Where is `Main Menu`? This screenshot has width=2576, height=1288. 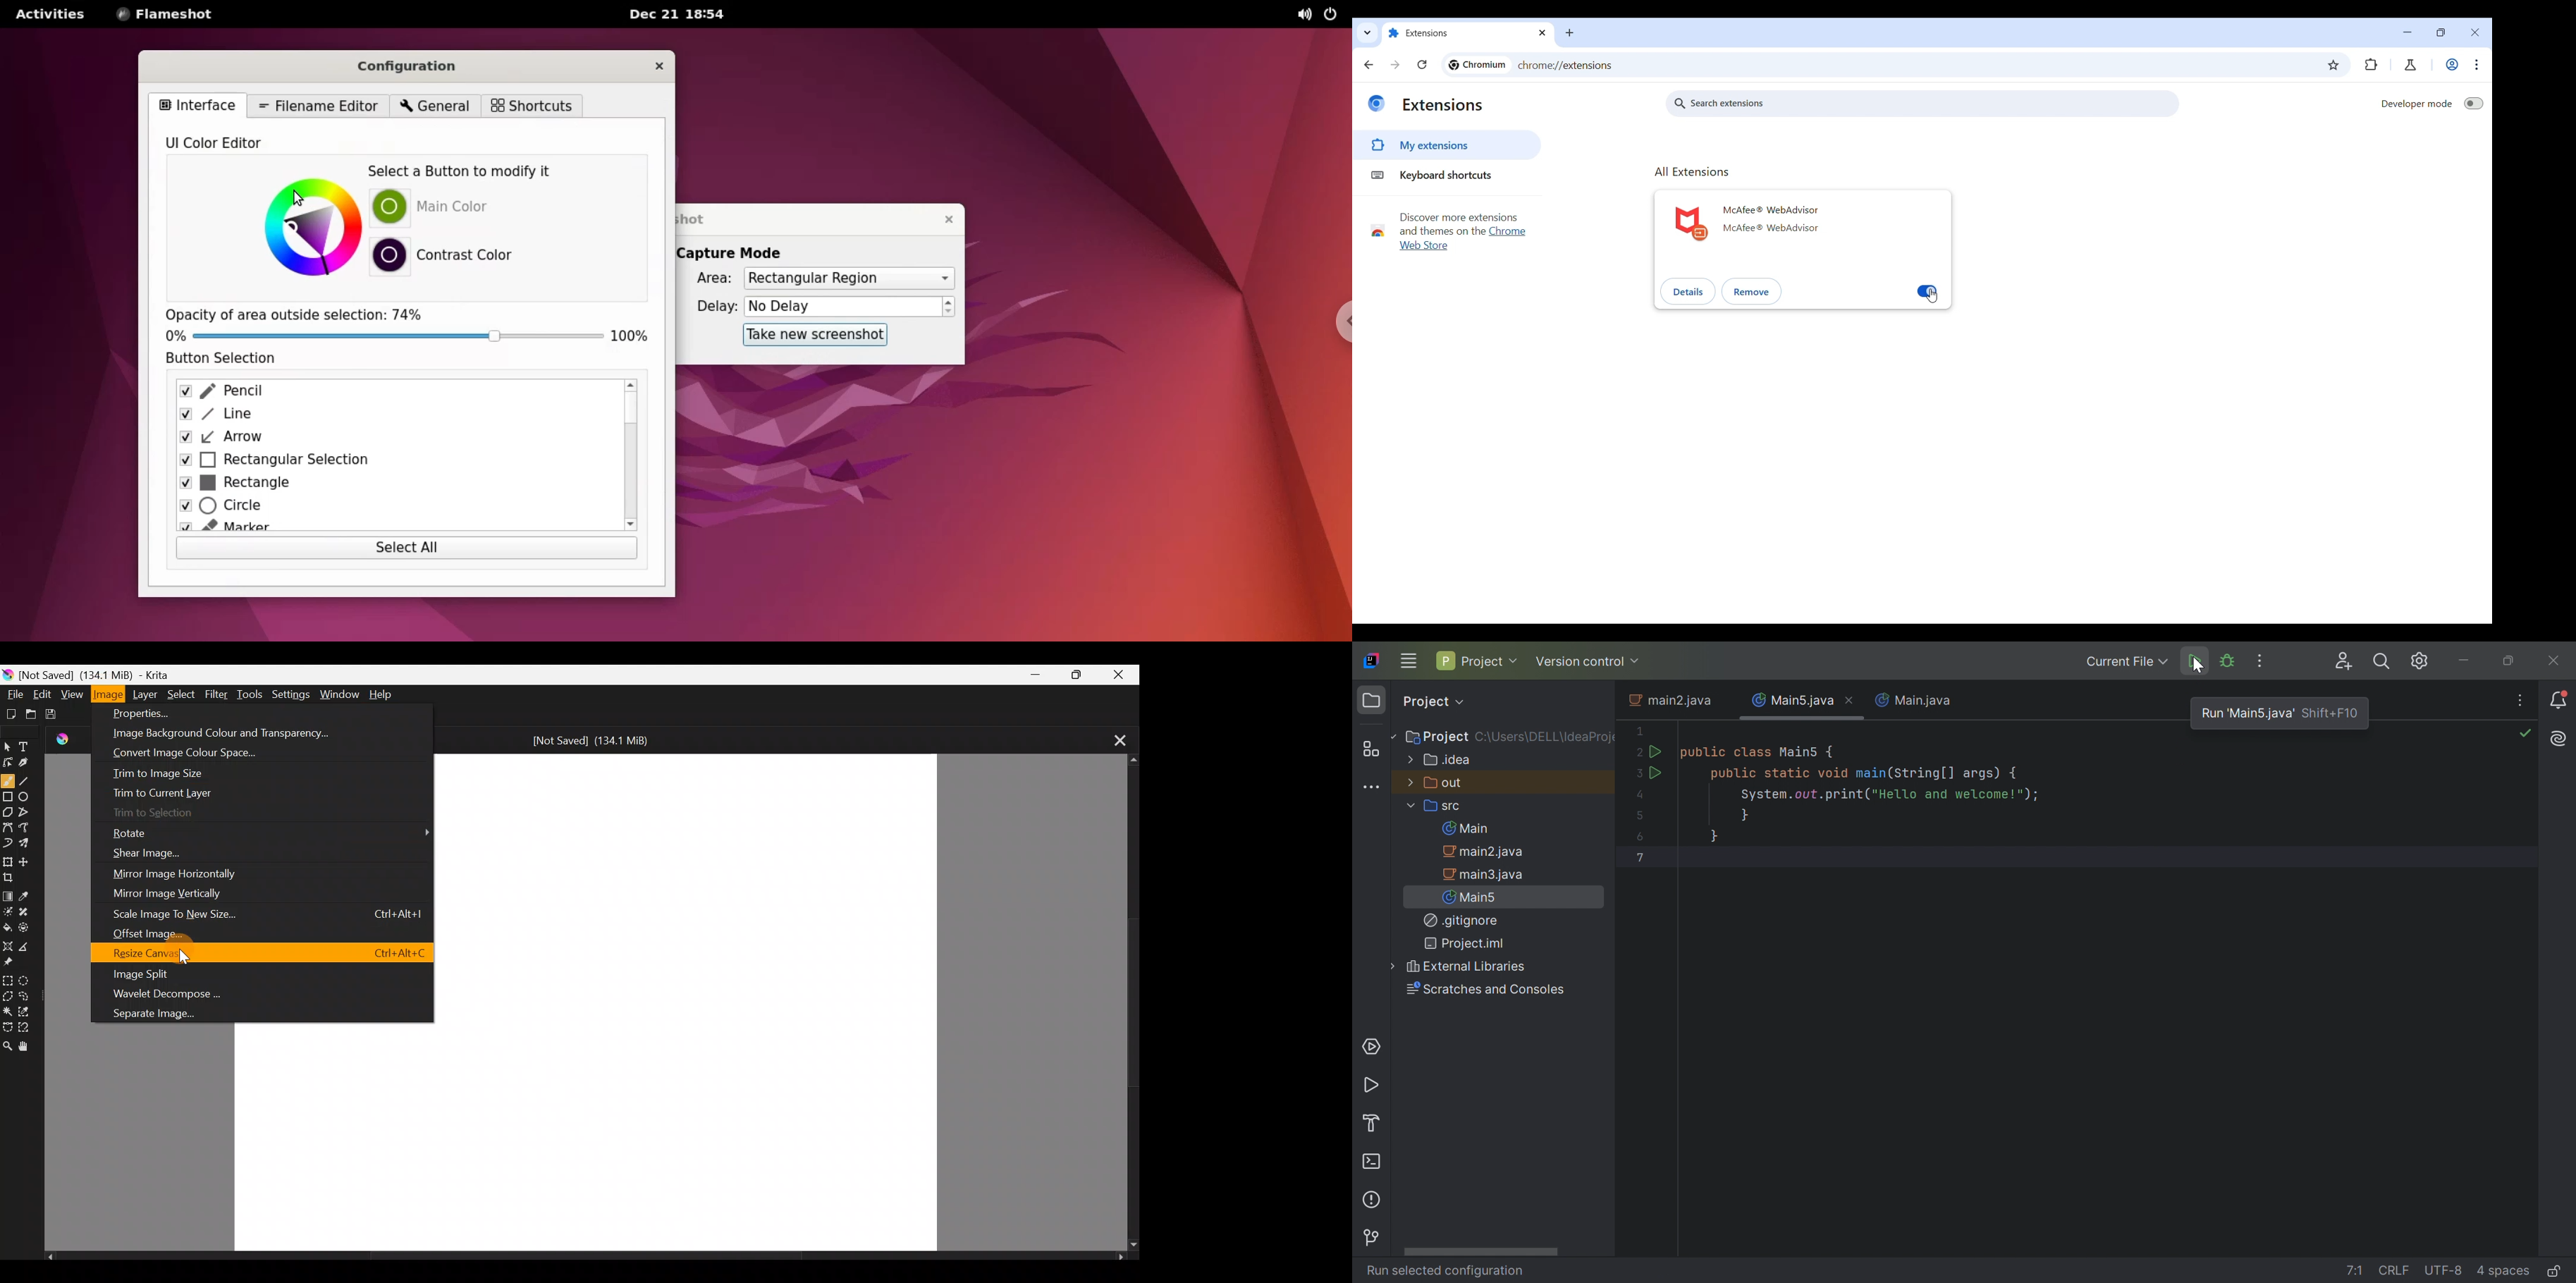 Main Menu is located at coordinates (1408, 662).